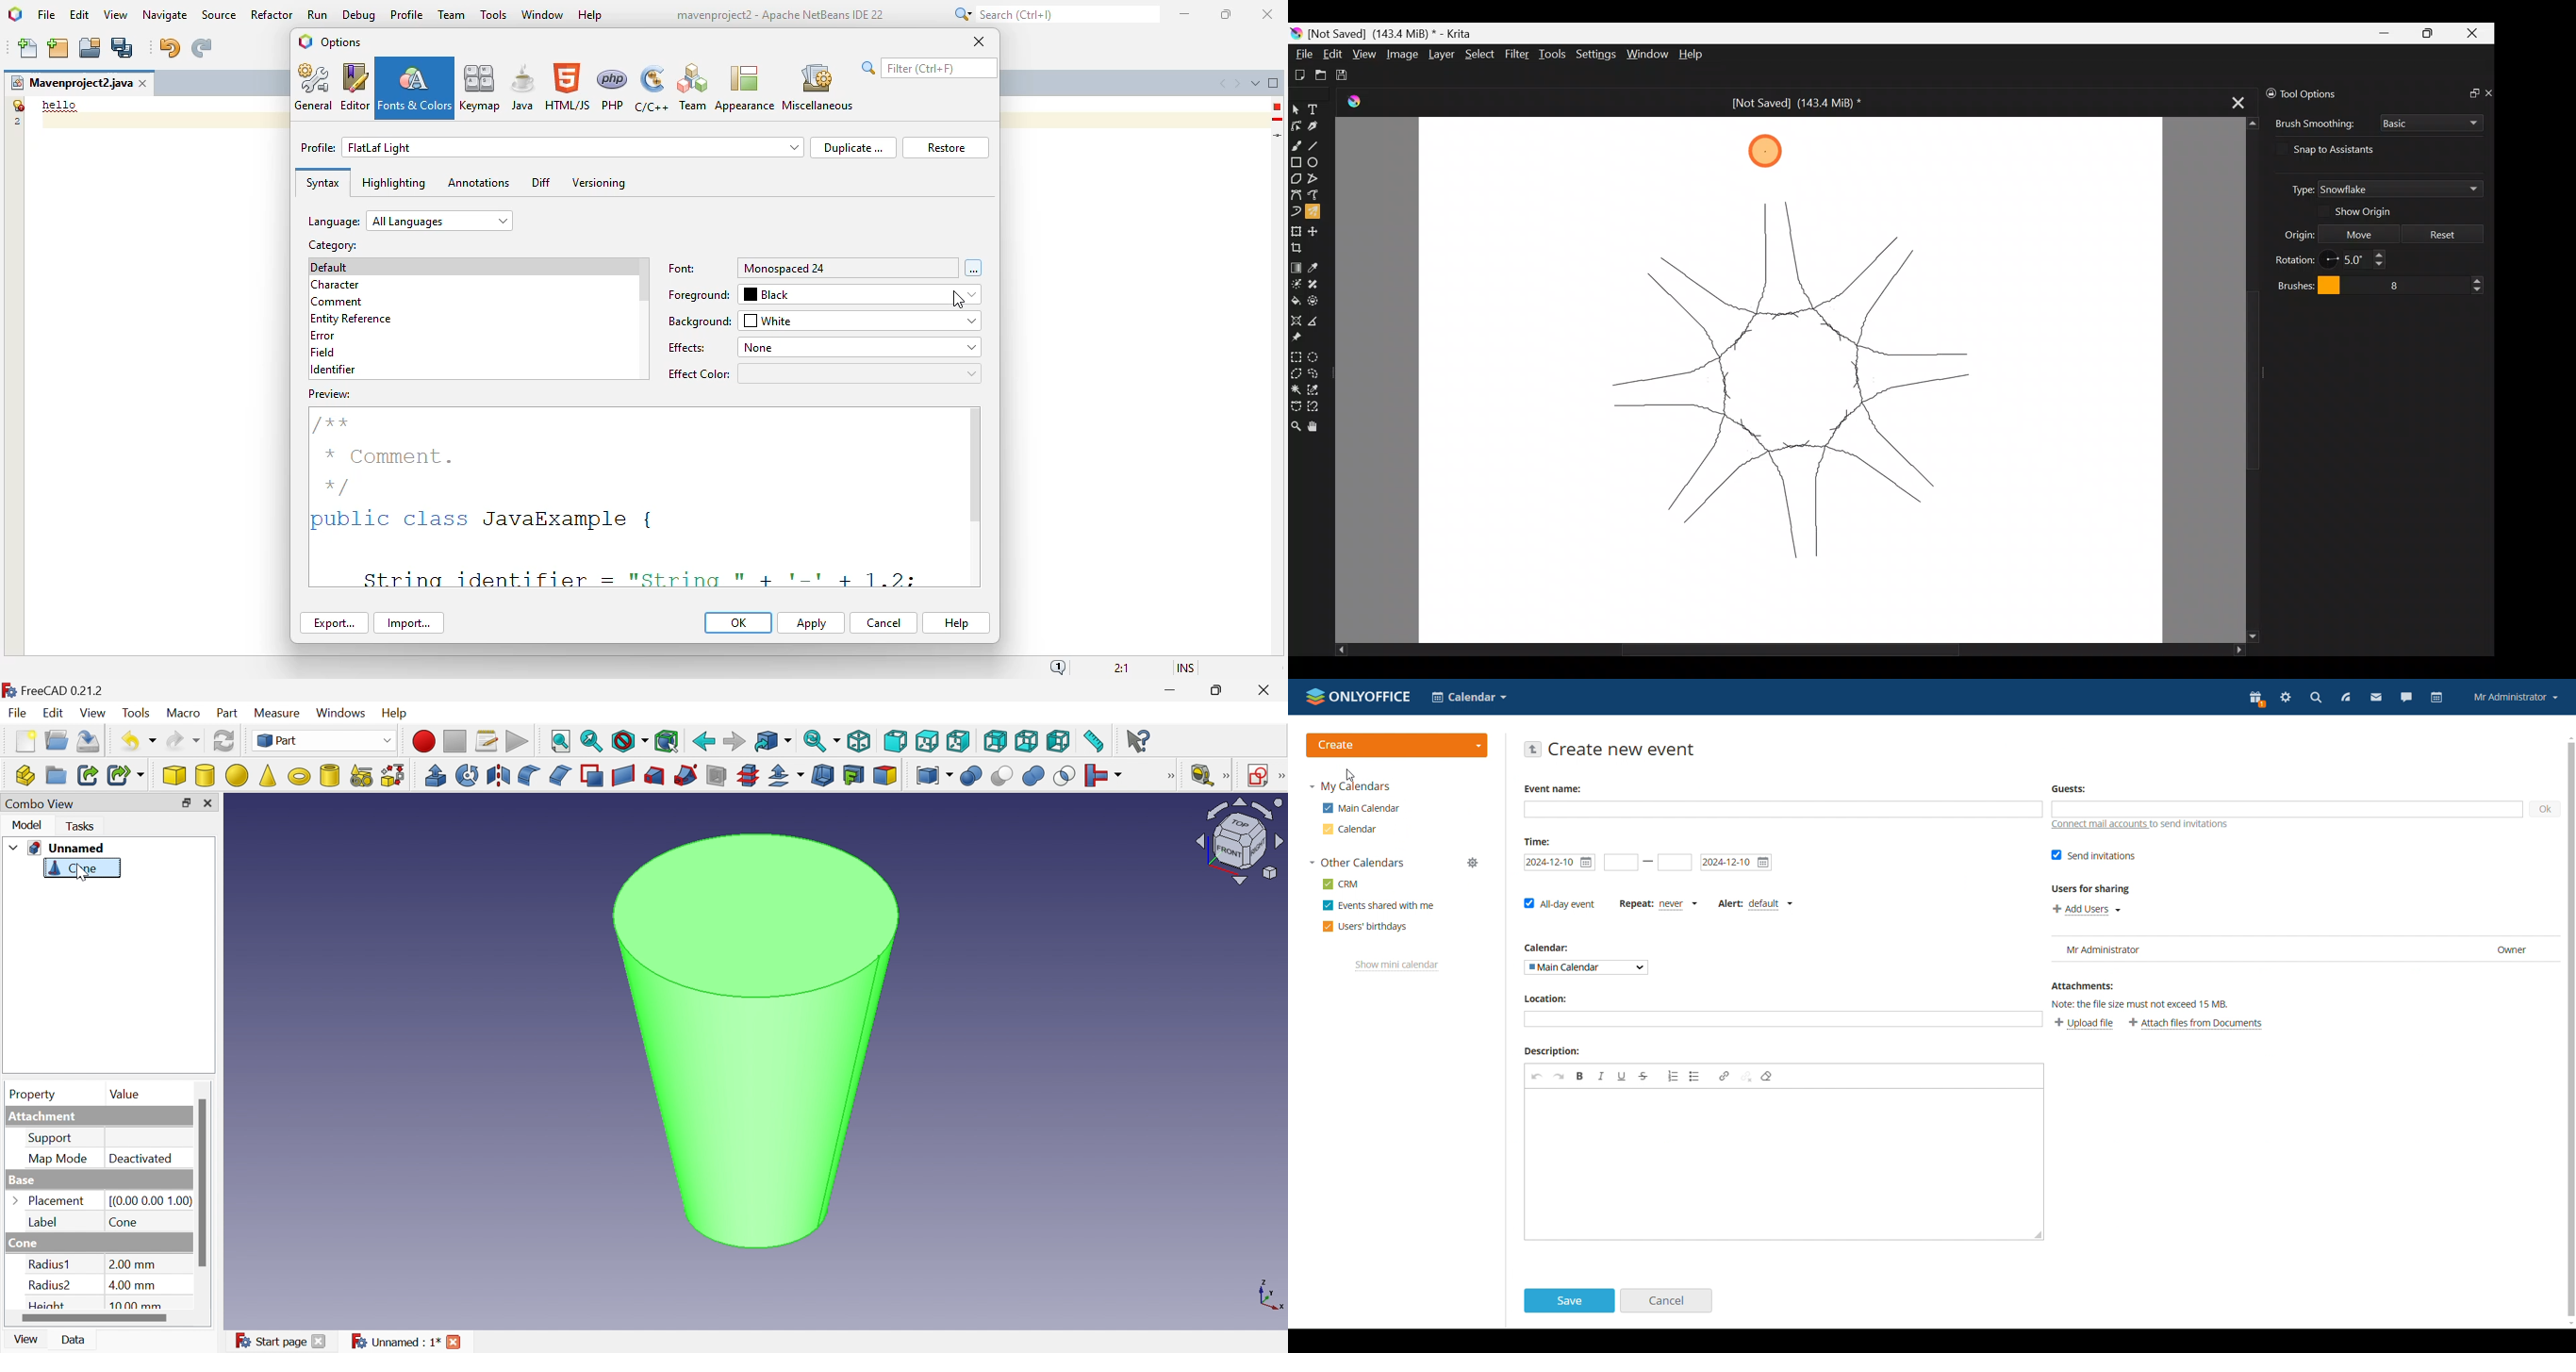 This screenshot has width=2576, height=1372. I want to click on Bounding box, so click(667, 741).